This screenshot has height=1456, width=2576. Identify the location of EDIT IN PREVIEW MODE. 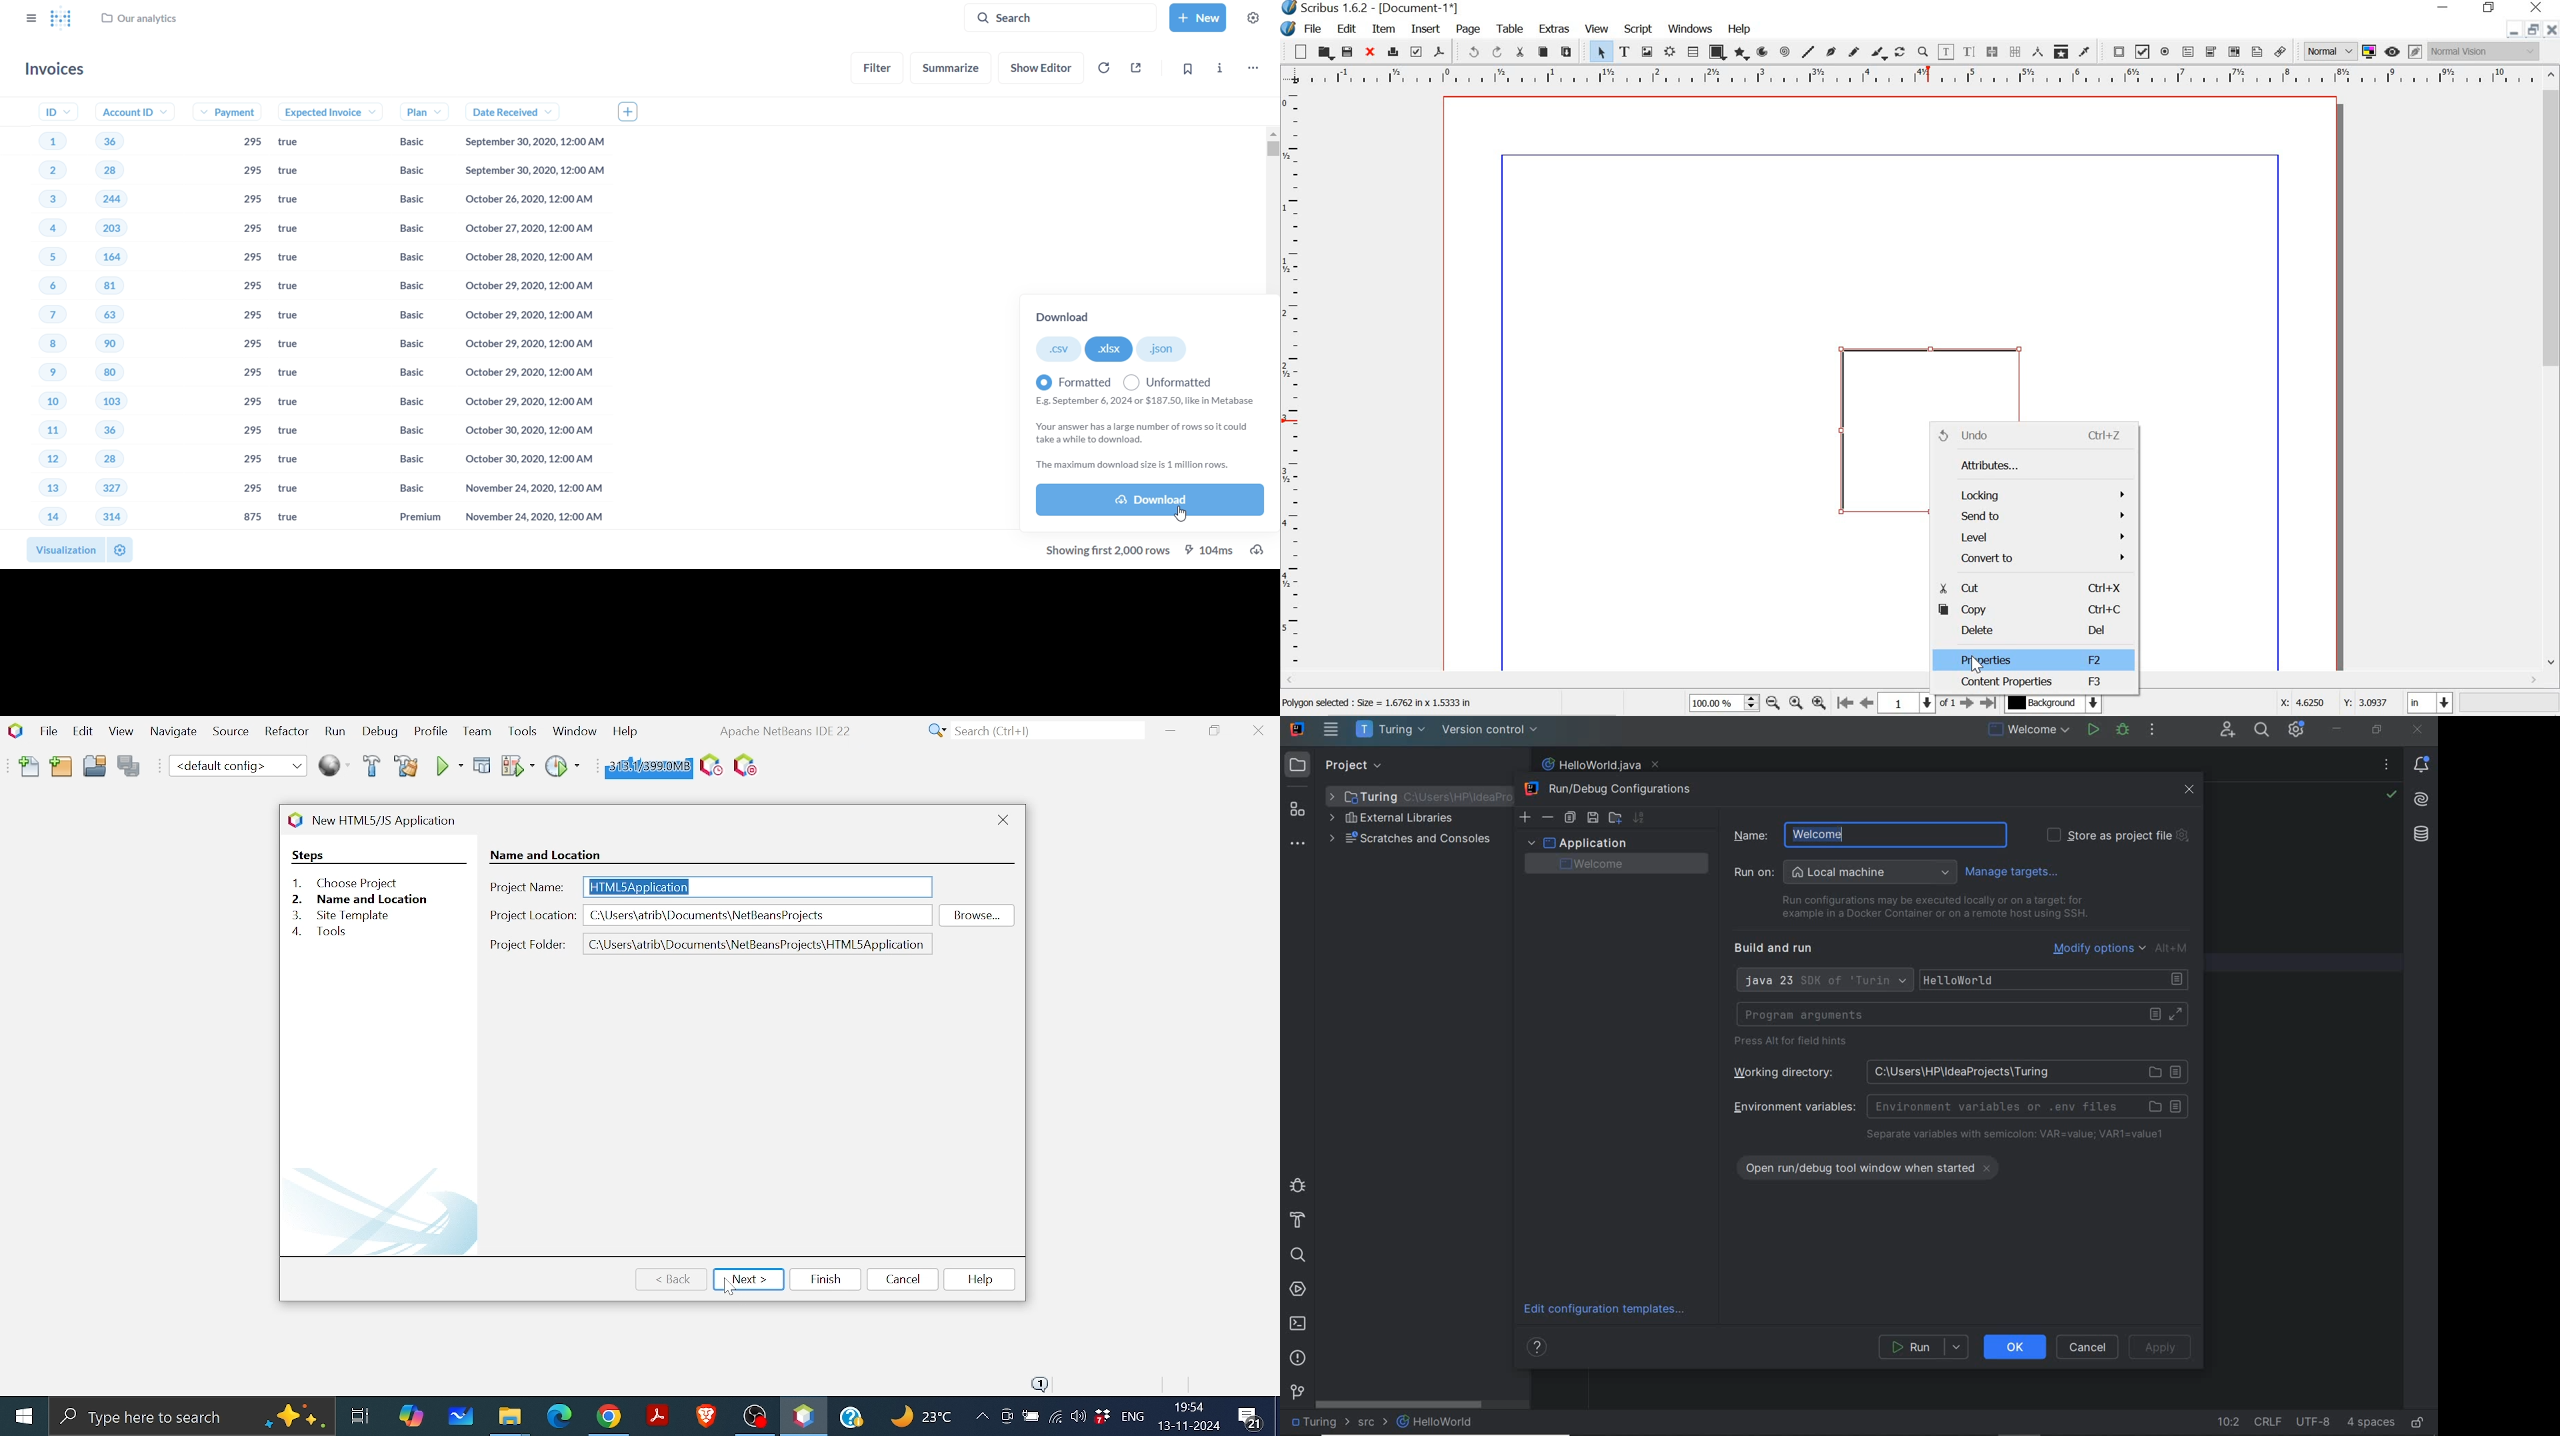
(2415, 51).